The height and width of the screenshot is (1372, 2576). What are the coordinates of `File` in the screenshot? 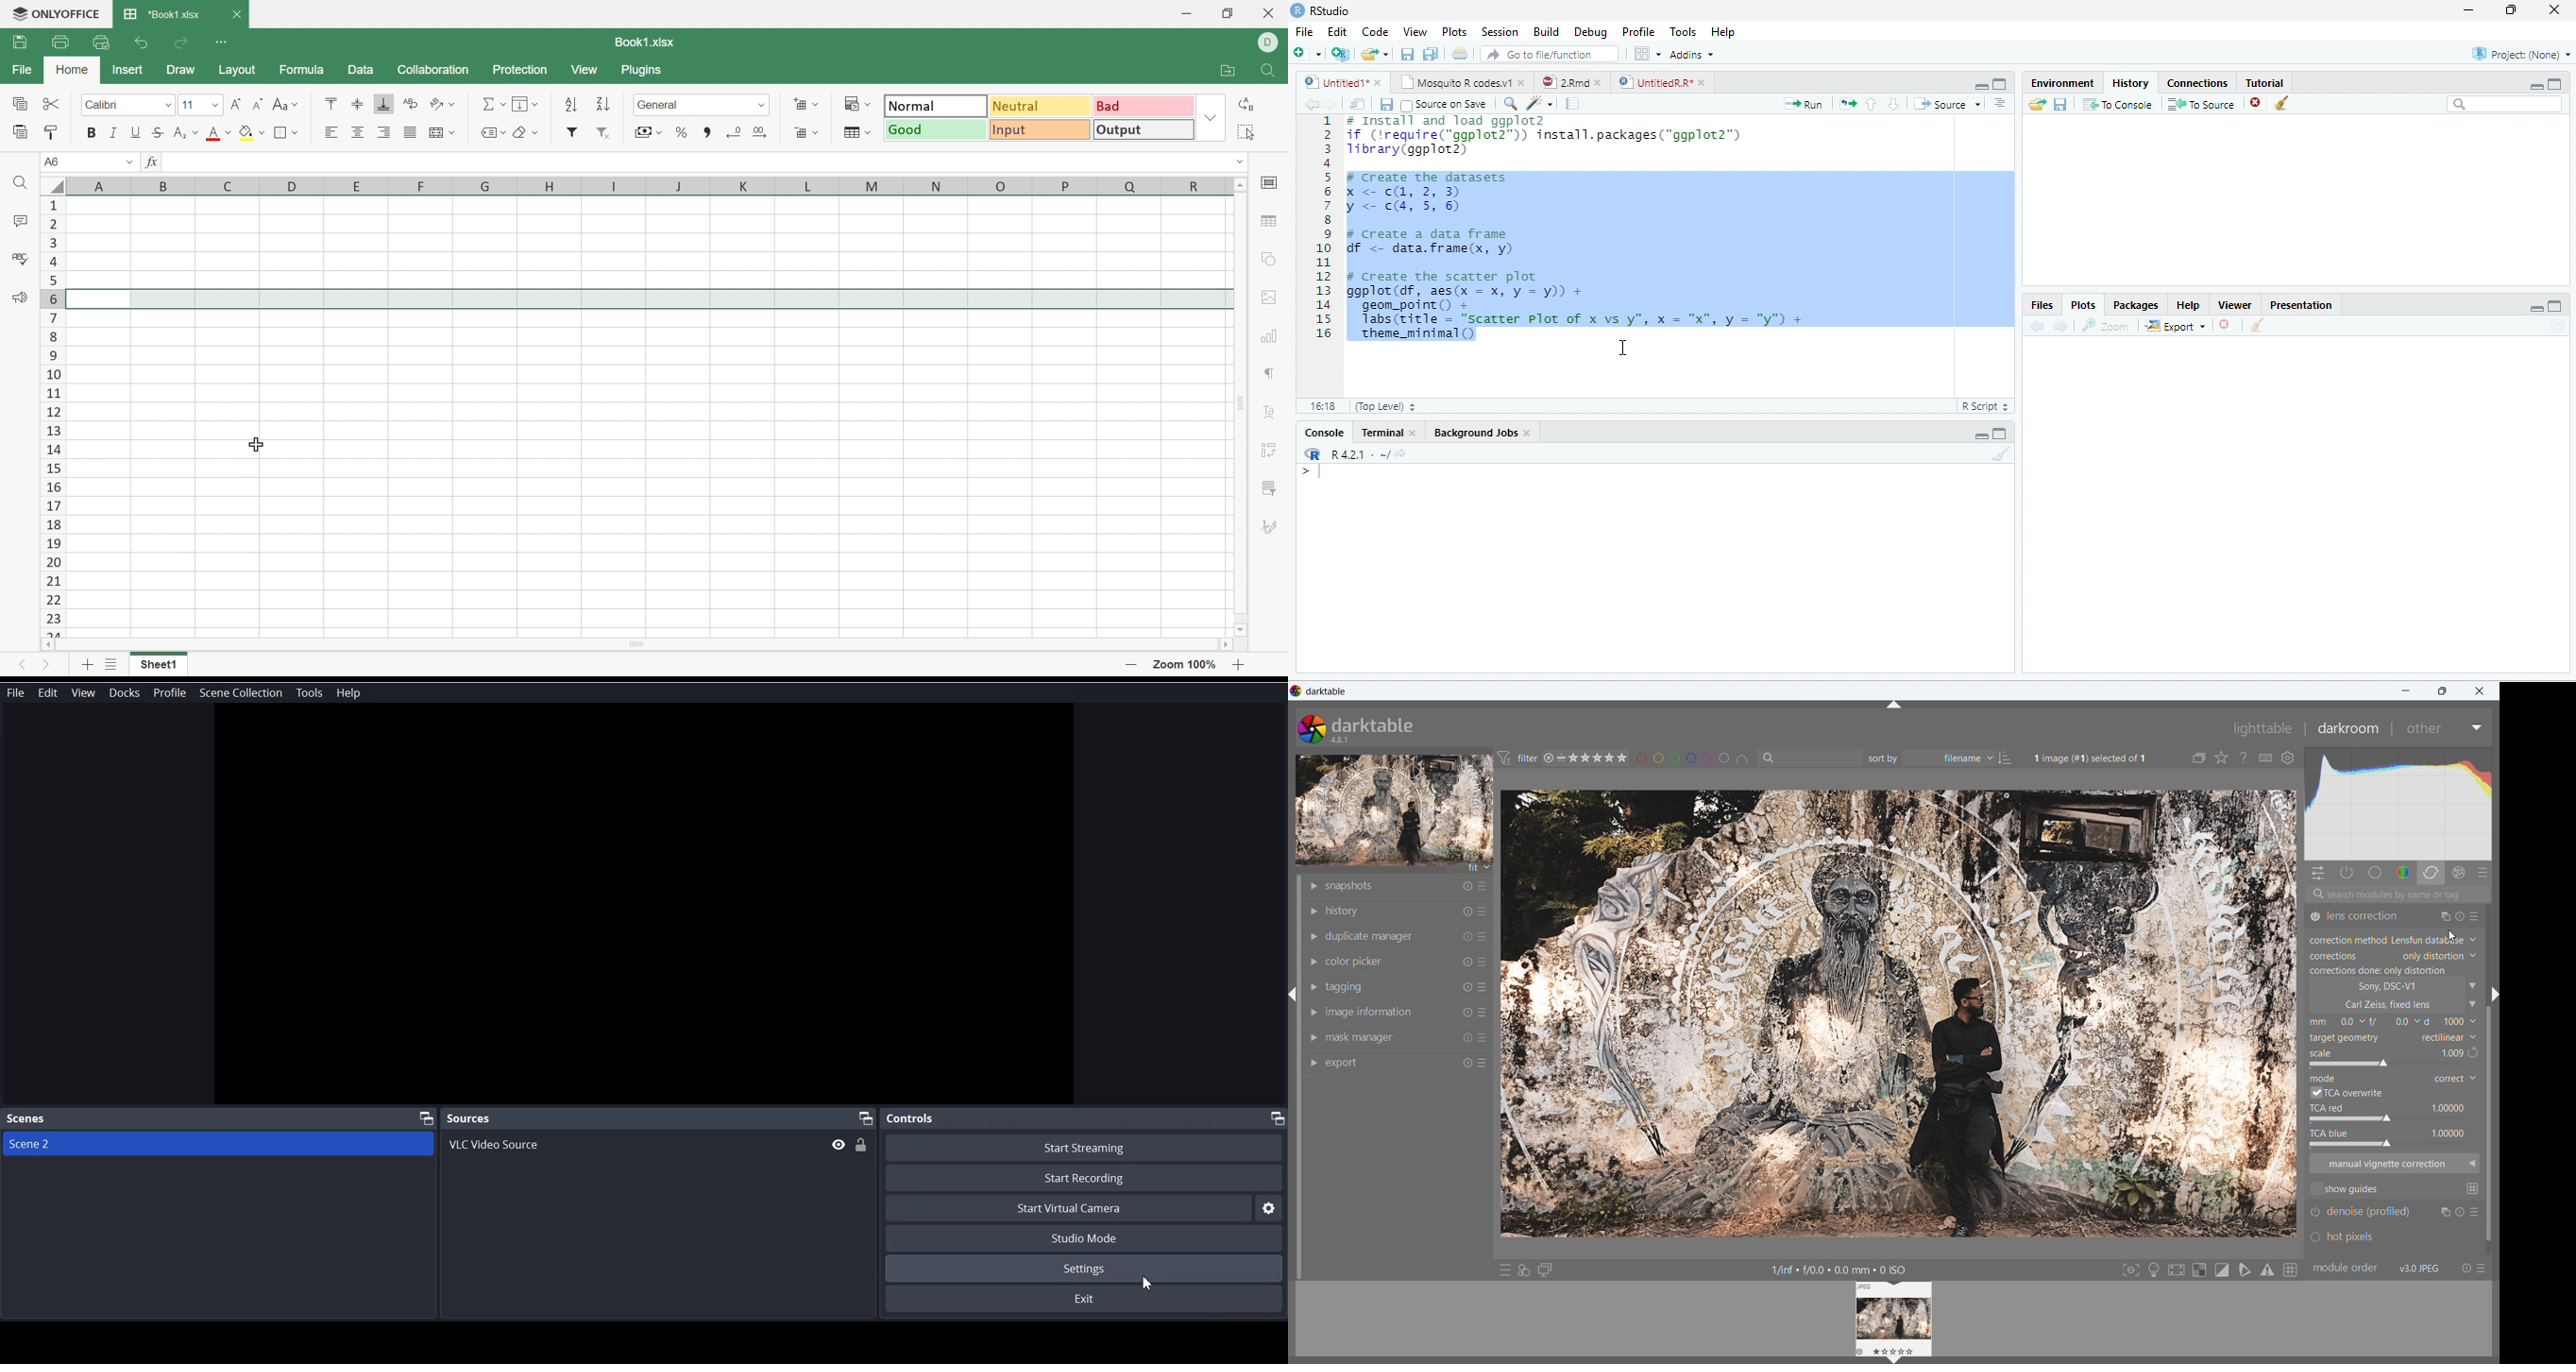 It's located at (1305, 31).